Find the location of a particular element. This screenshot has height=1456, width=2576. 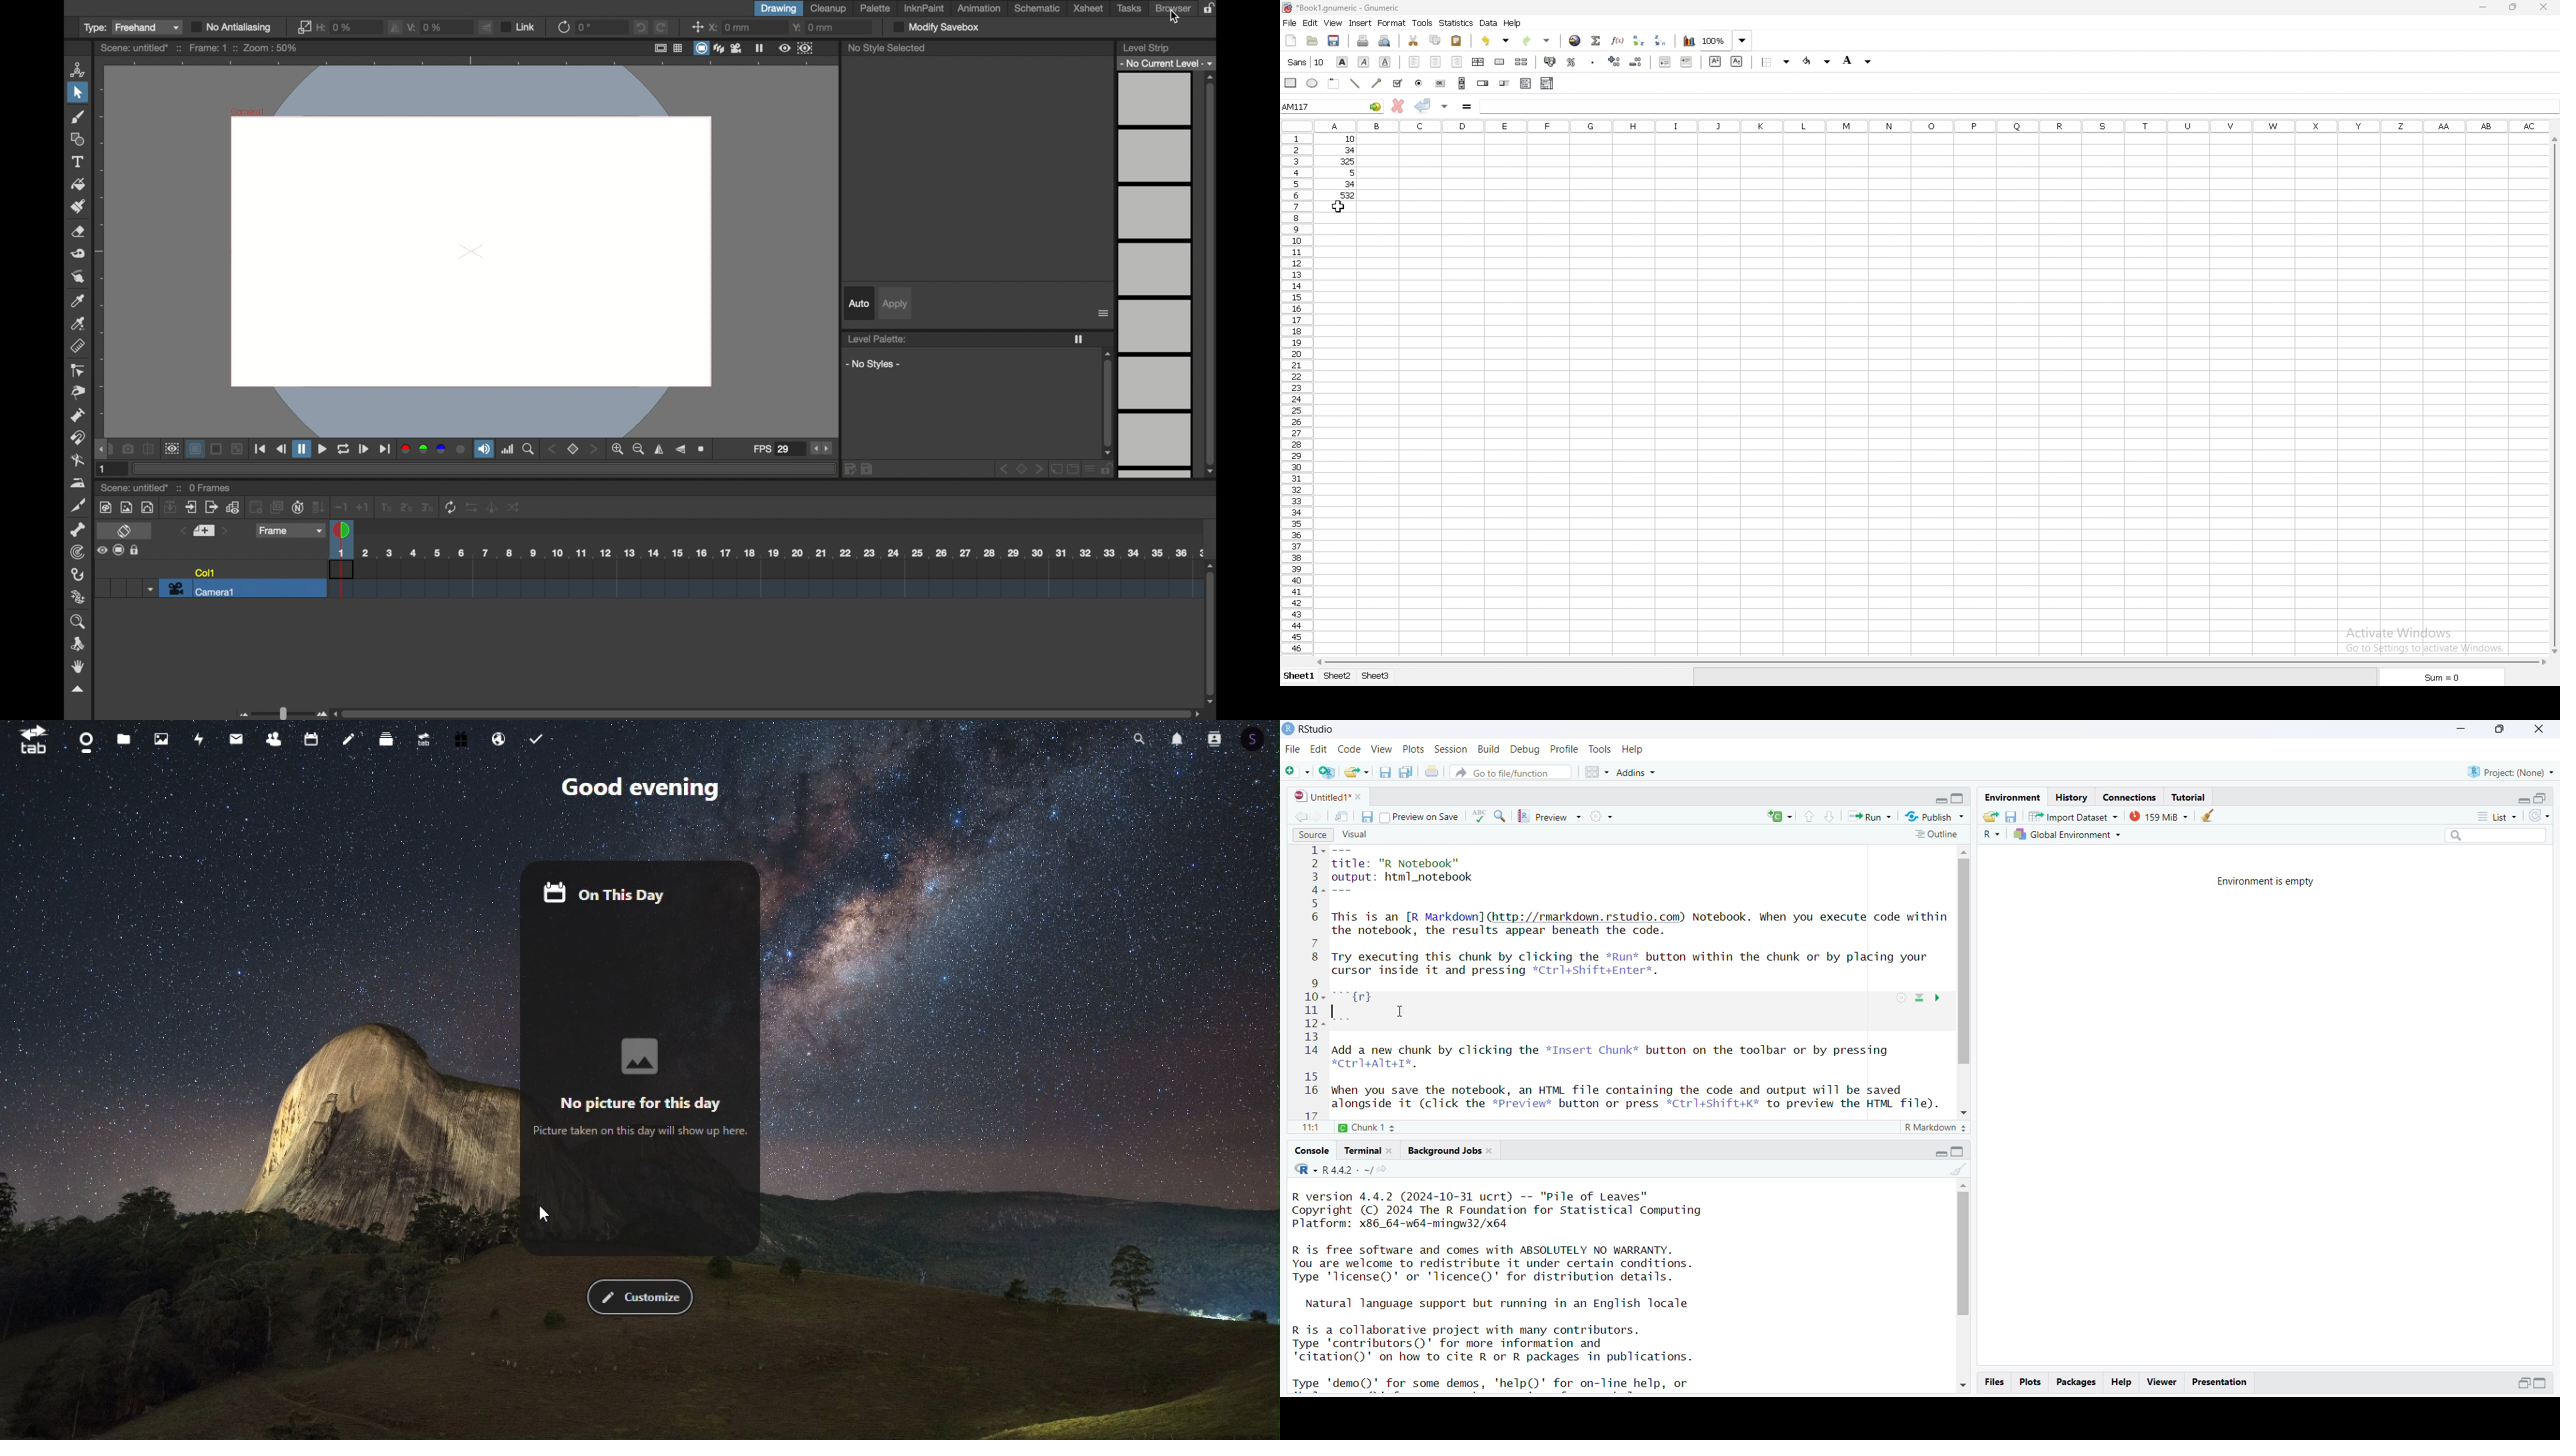

data is located at coordinates (1490, 23).